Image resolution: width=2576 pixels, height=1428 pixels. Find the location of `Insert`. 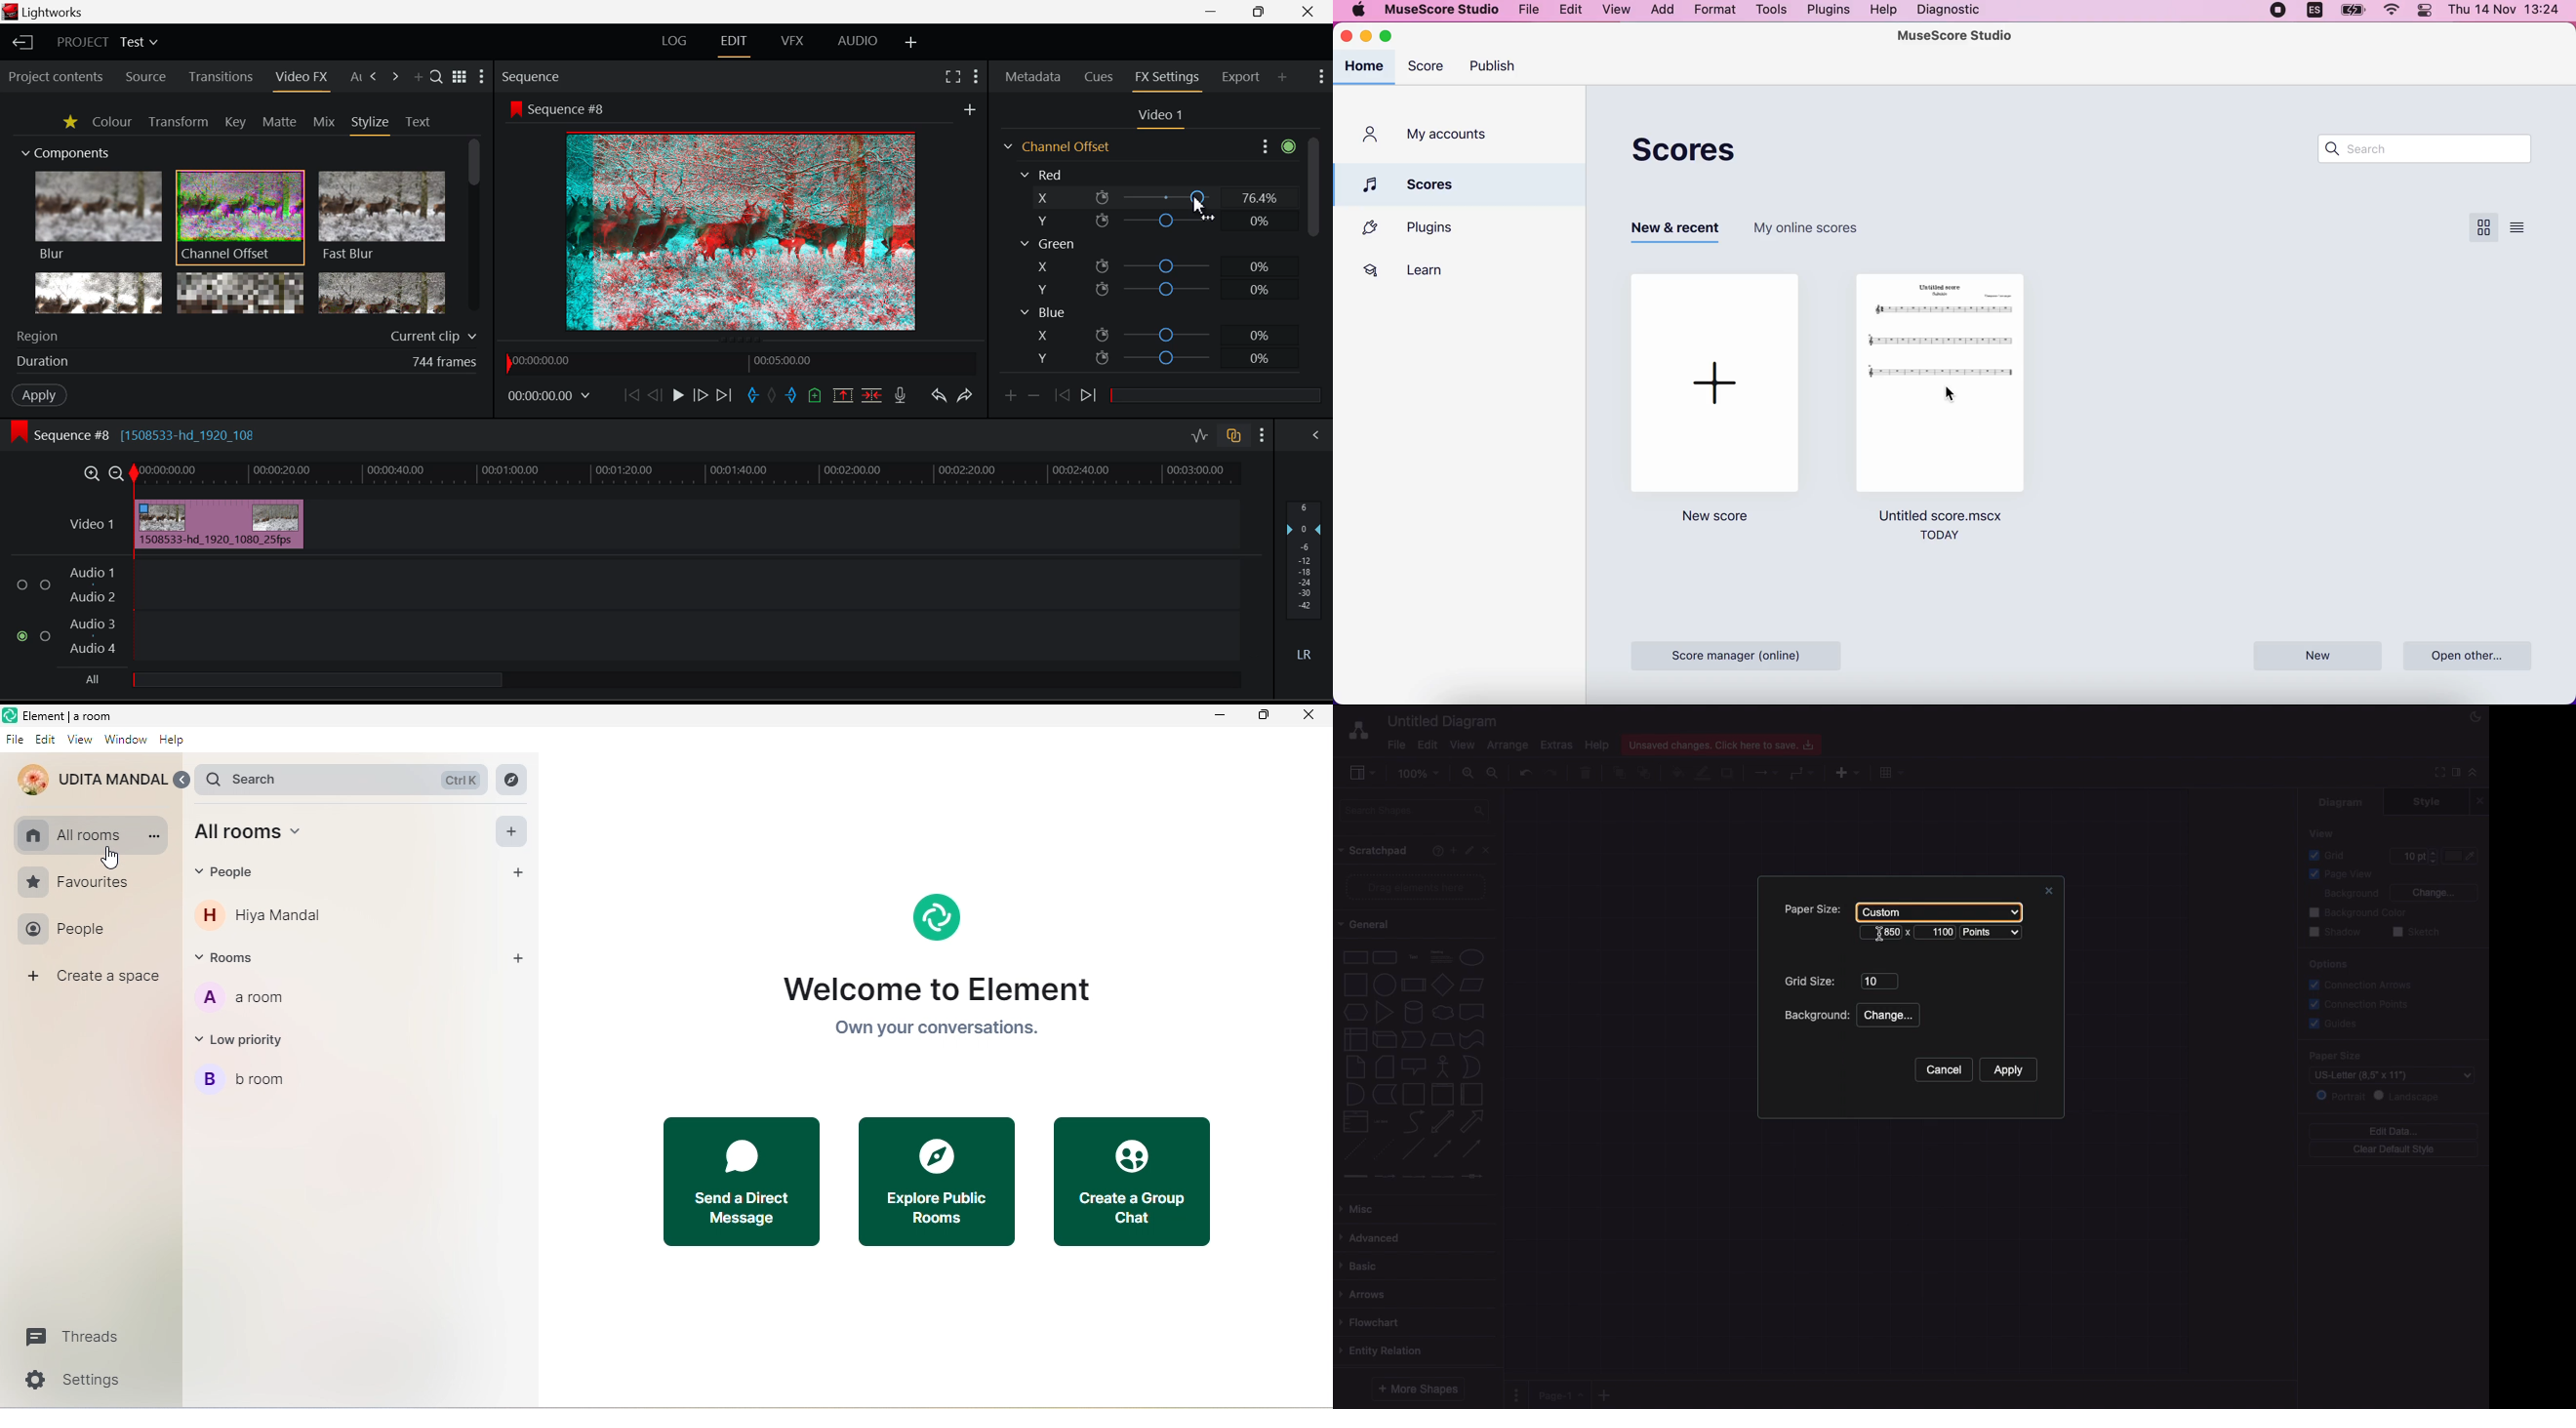

Insert is located at coordinates (1844, 771).